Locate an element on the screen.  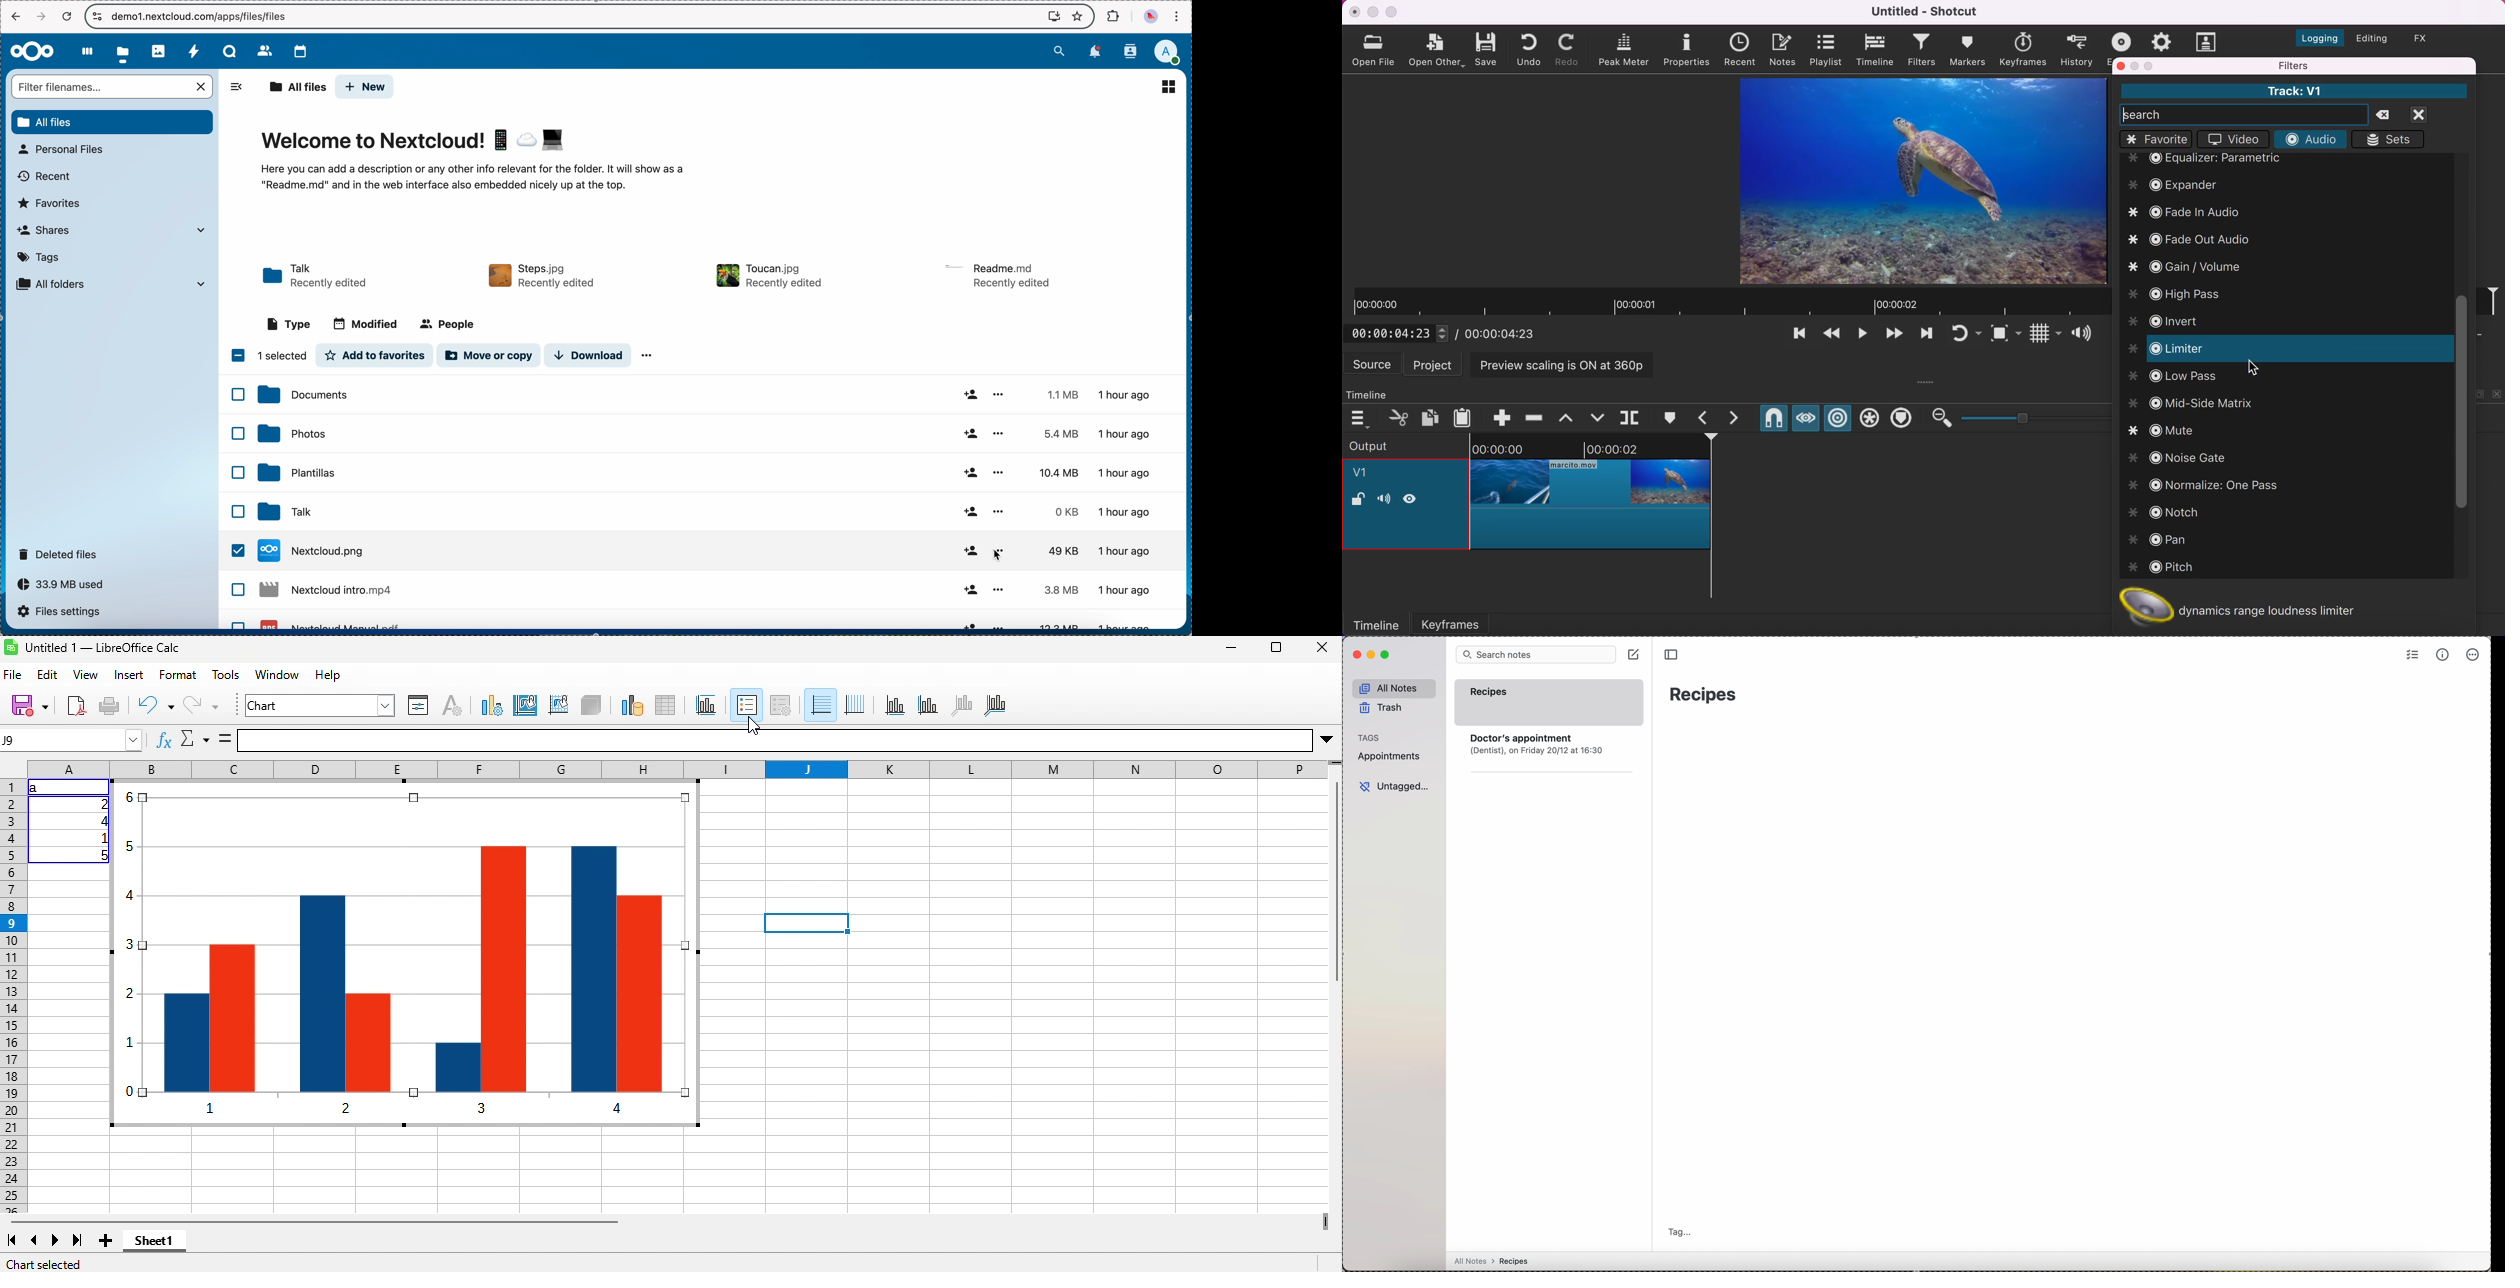
recipes is located at coordinates (1706, 695).